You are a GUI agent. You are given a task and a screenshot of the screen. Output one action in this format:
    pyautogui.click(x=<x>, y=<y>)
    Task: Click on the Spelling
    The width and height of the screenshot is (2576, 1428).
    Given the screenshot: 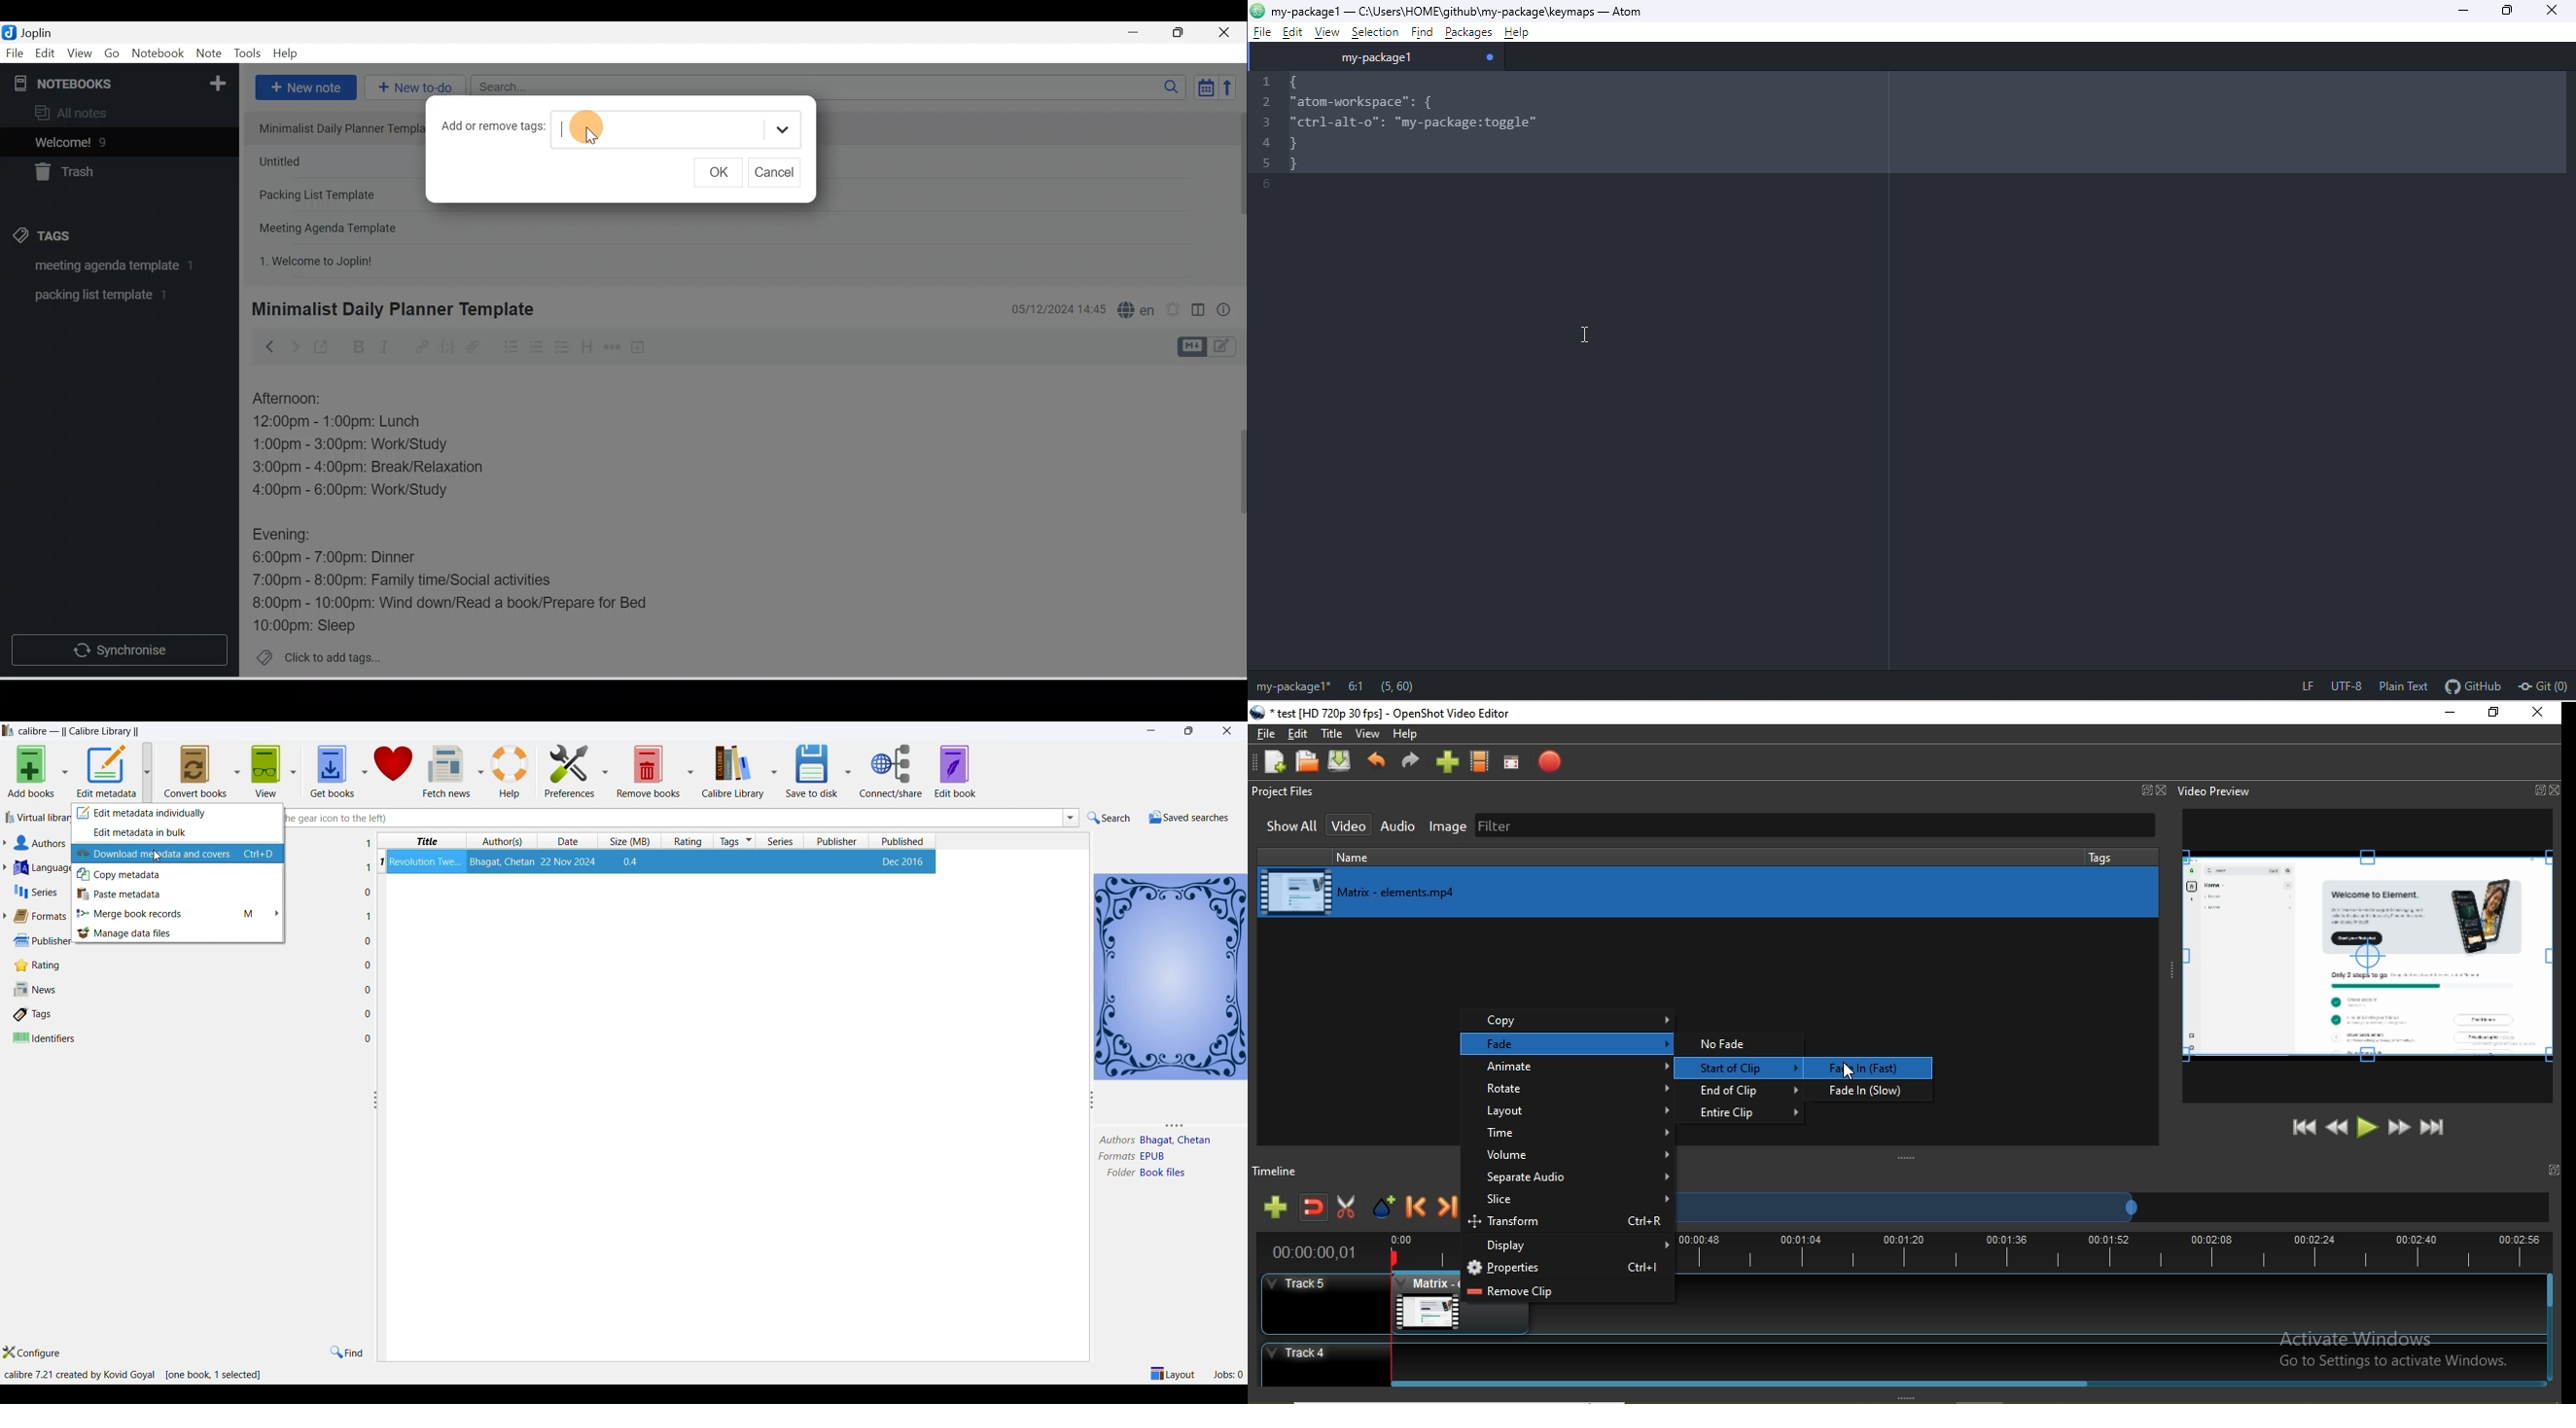 What is the action you would take?
    pyautogui.click(x=1134, y=308)
    